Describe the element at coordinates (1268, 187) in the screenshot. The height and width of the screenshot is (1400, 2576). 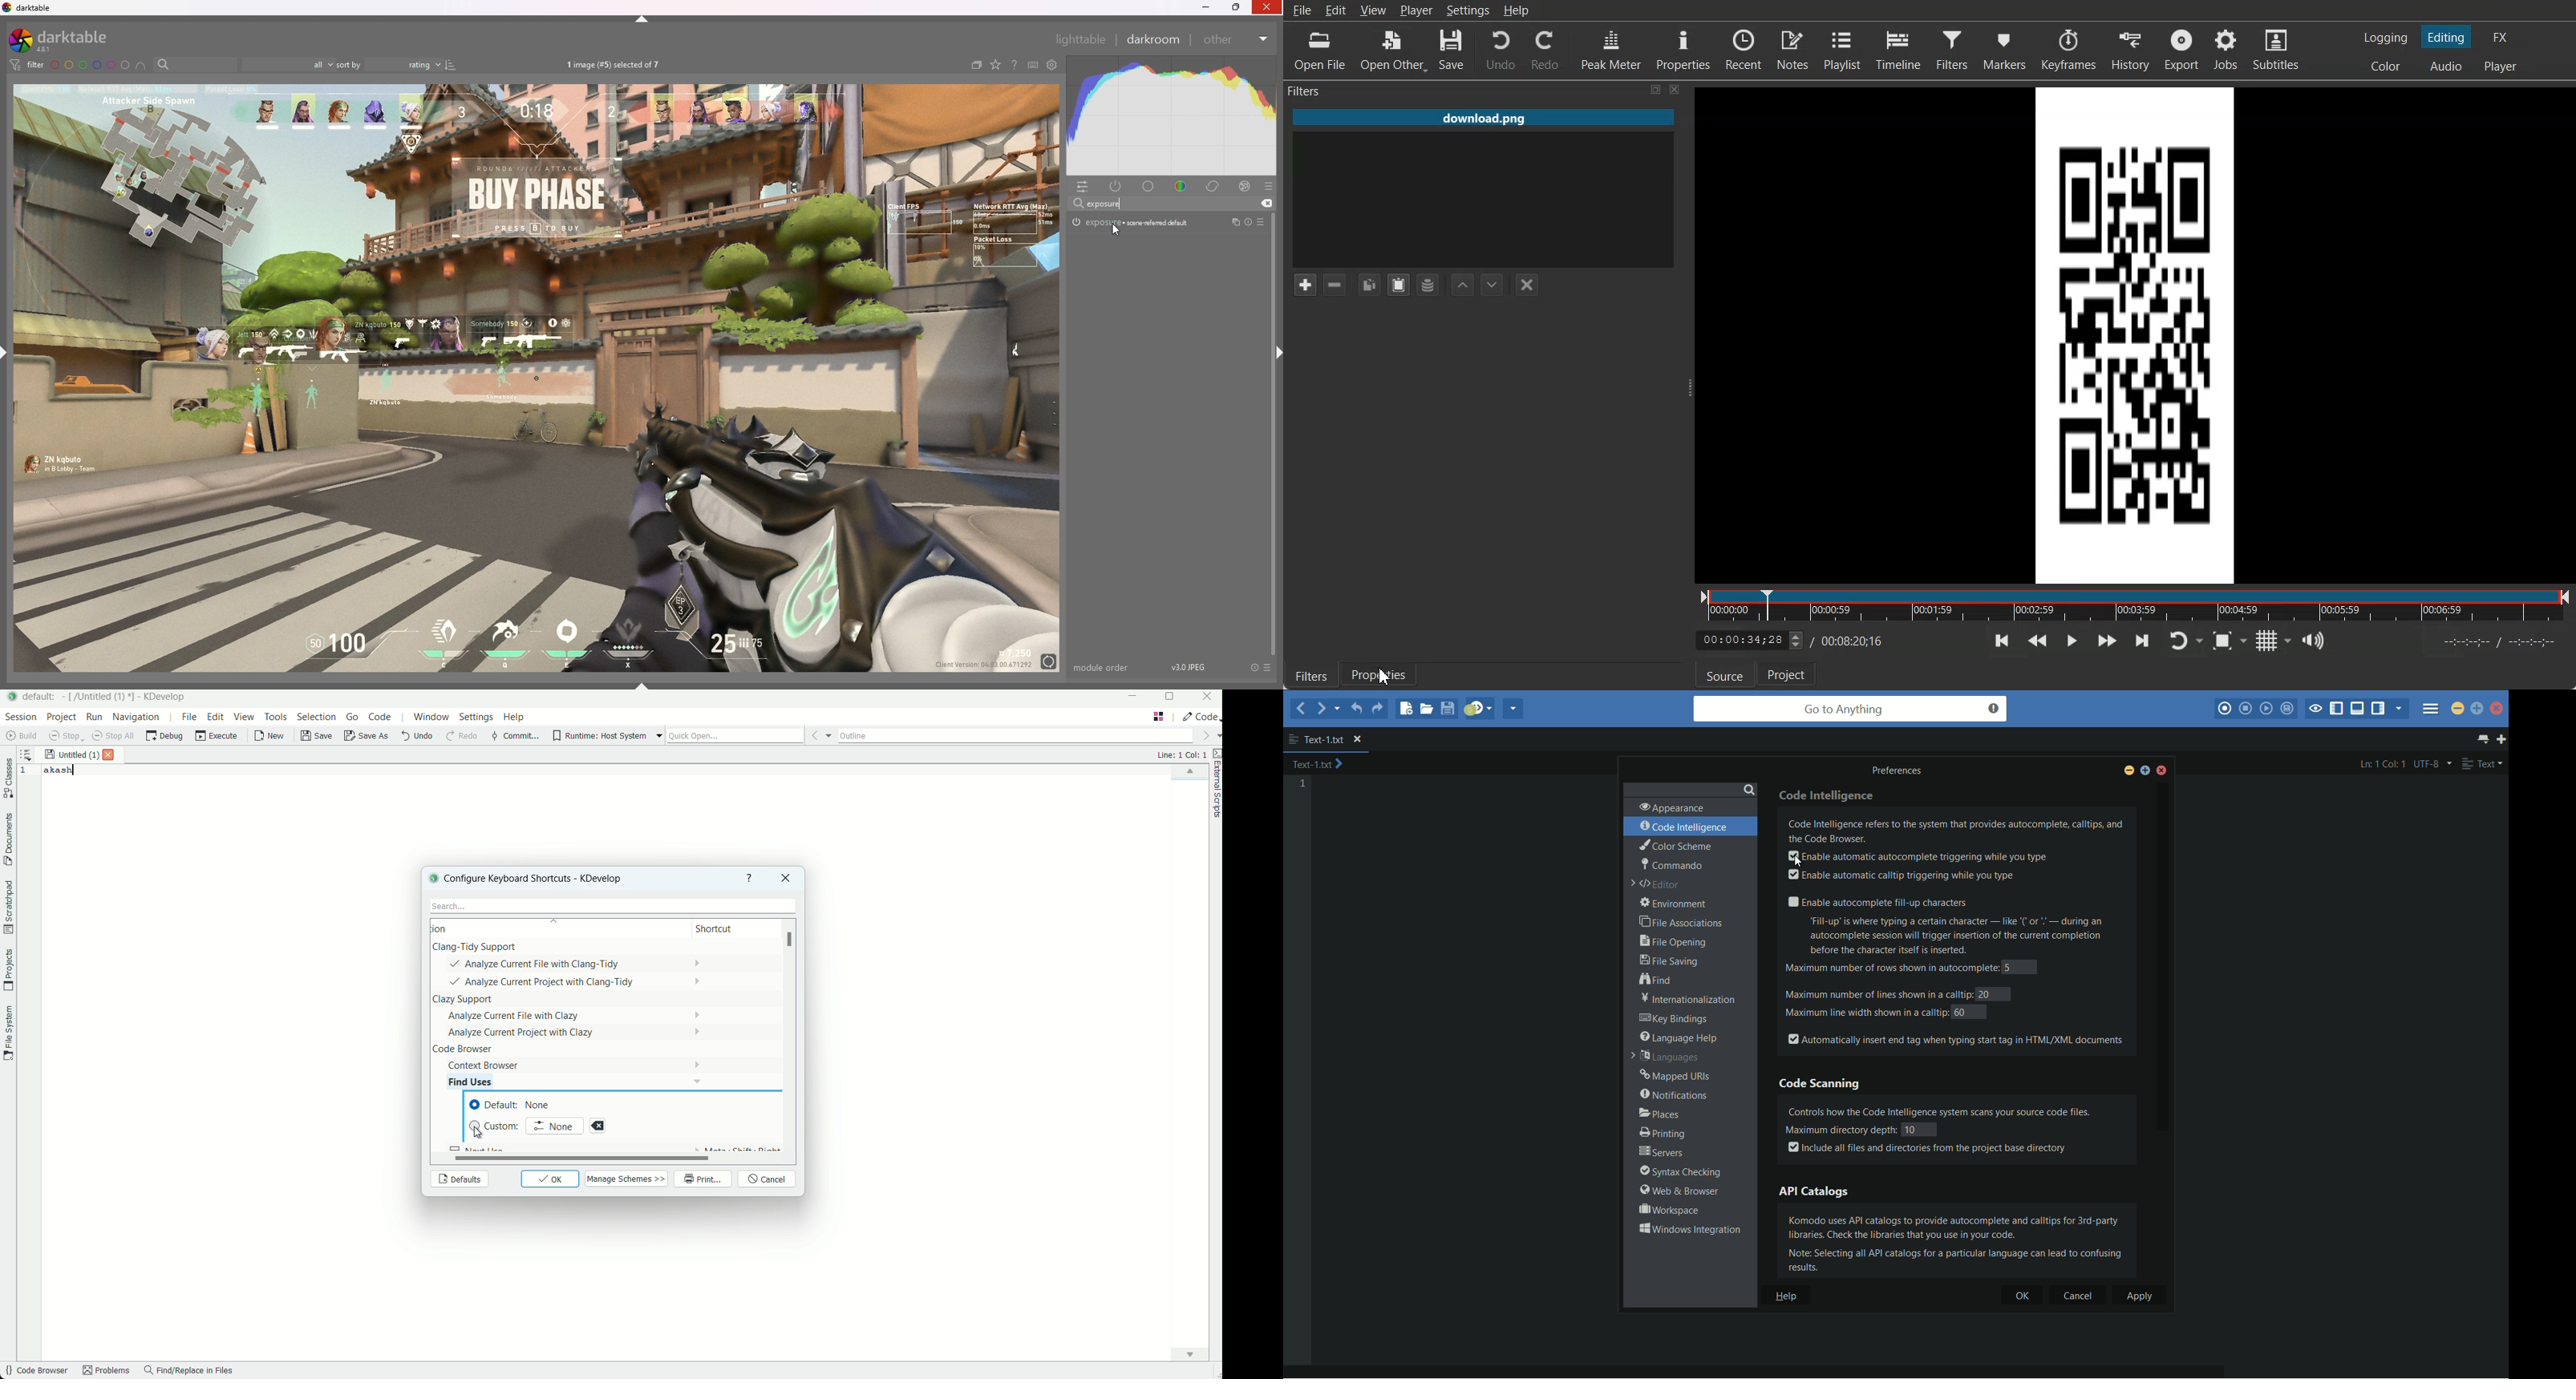
I see `presets` at that location.